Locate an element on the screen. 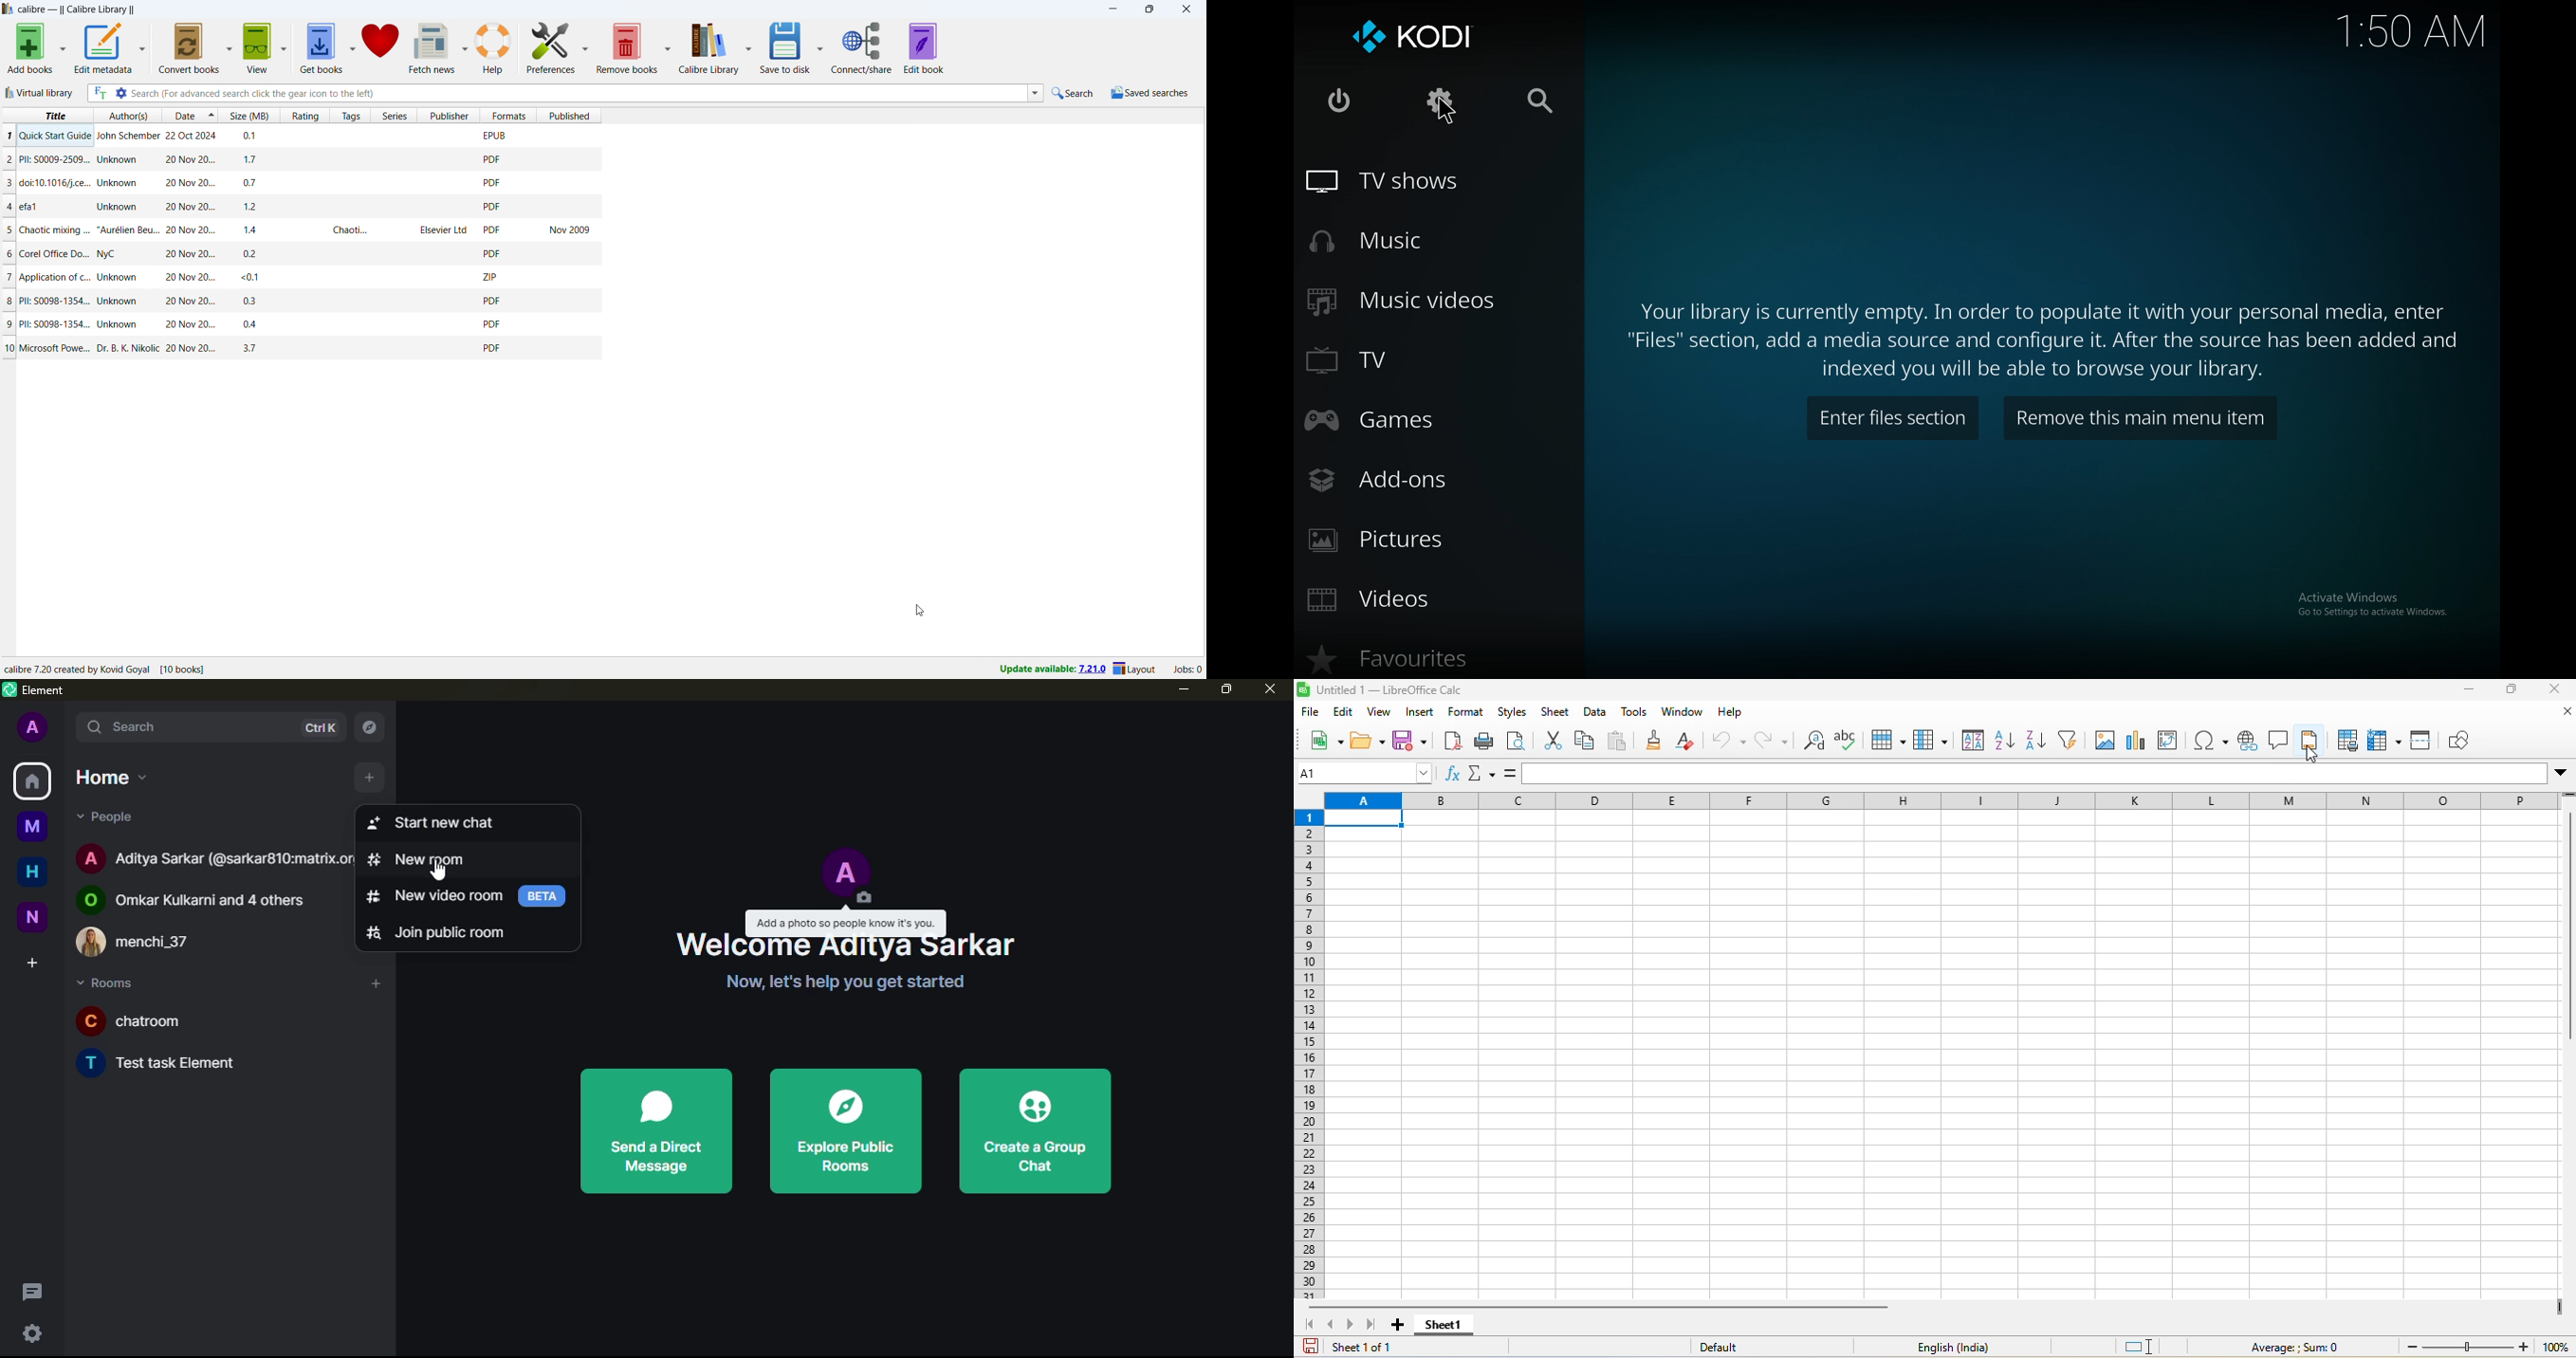 This screenshot has width=2576, height=1372. active jobs is located at coordinates (1189, 670).